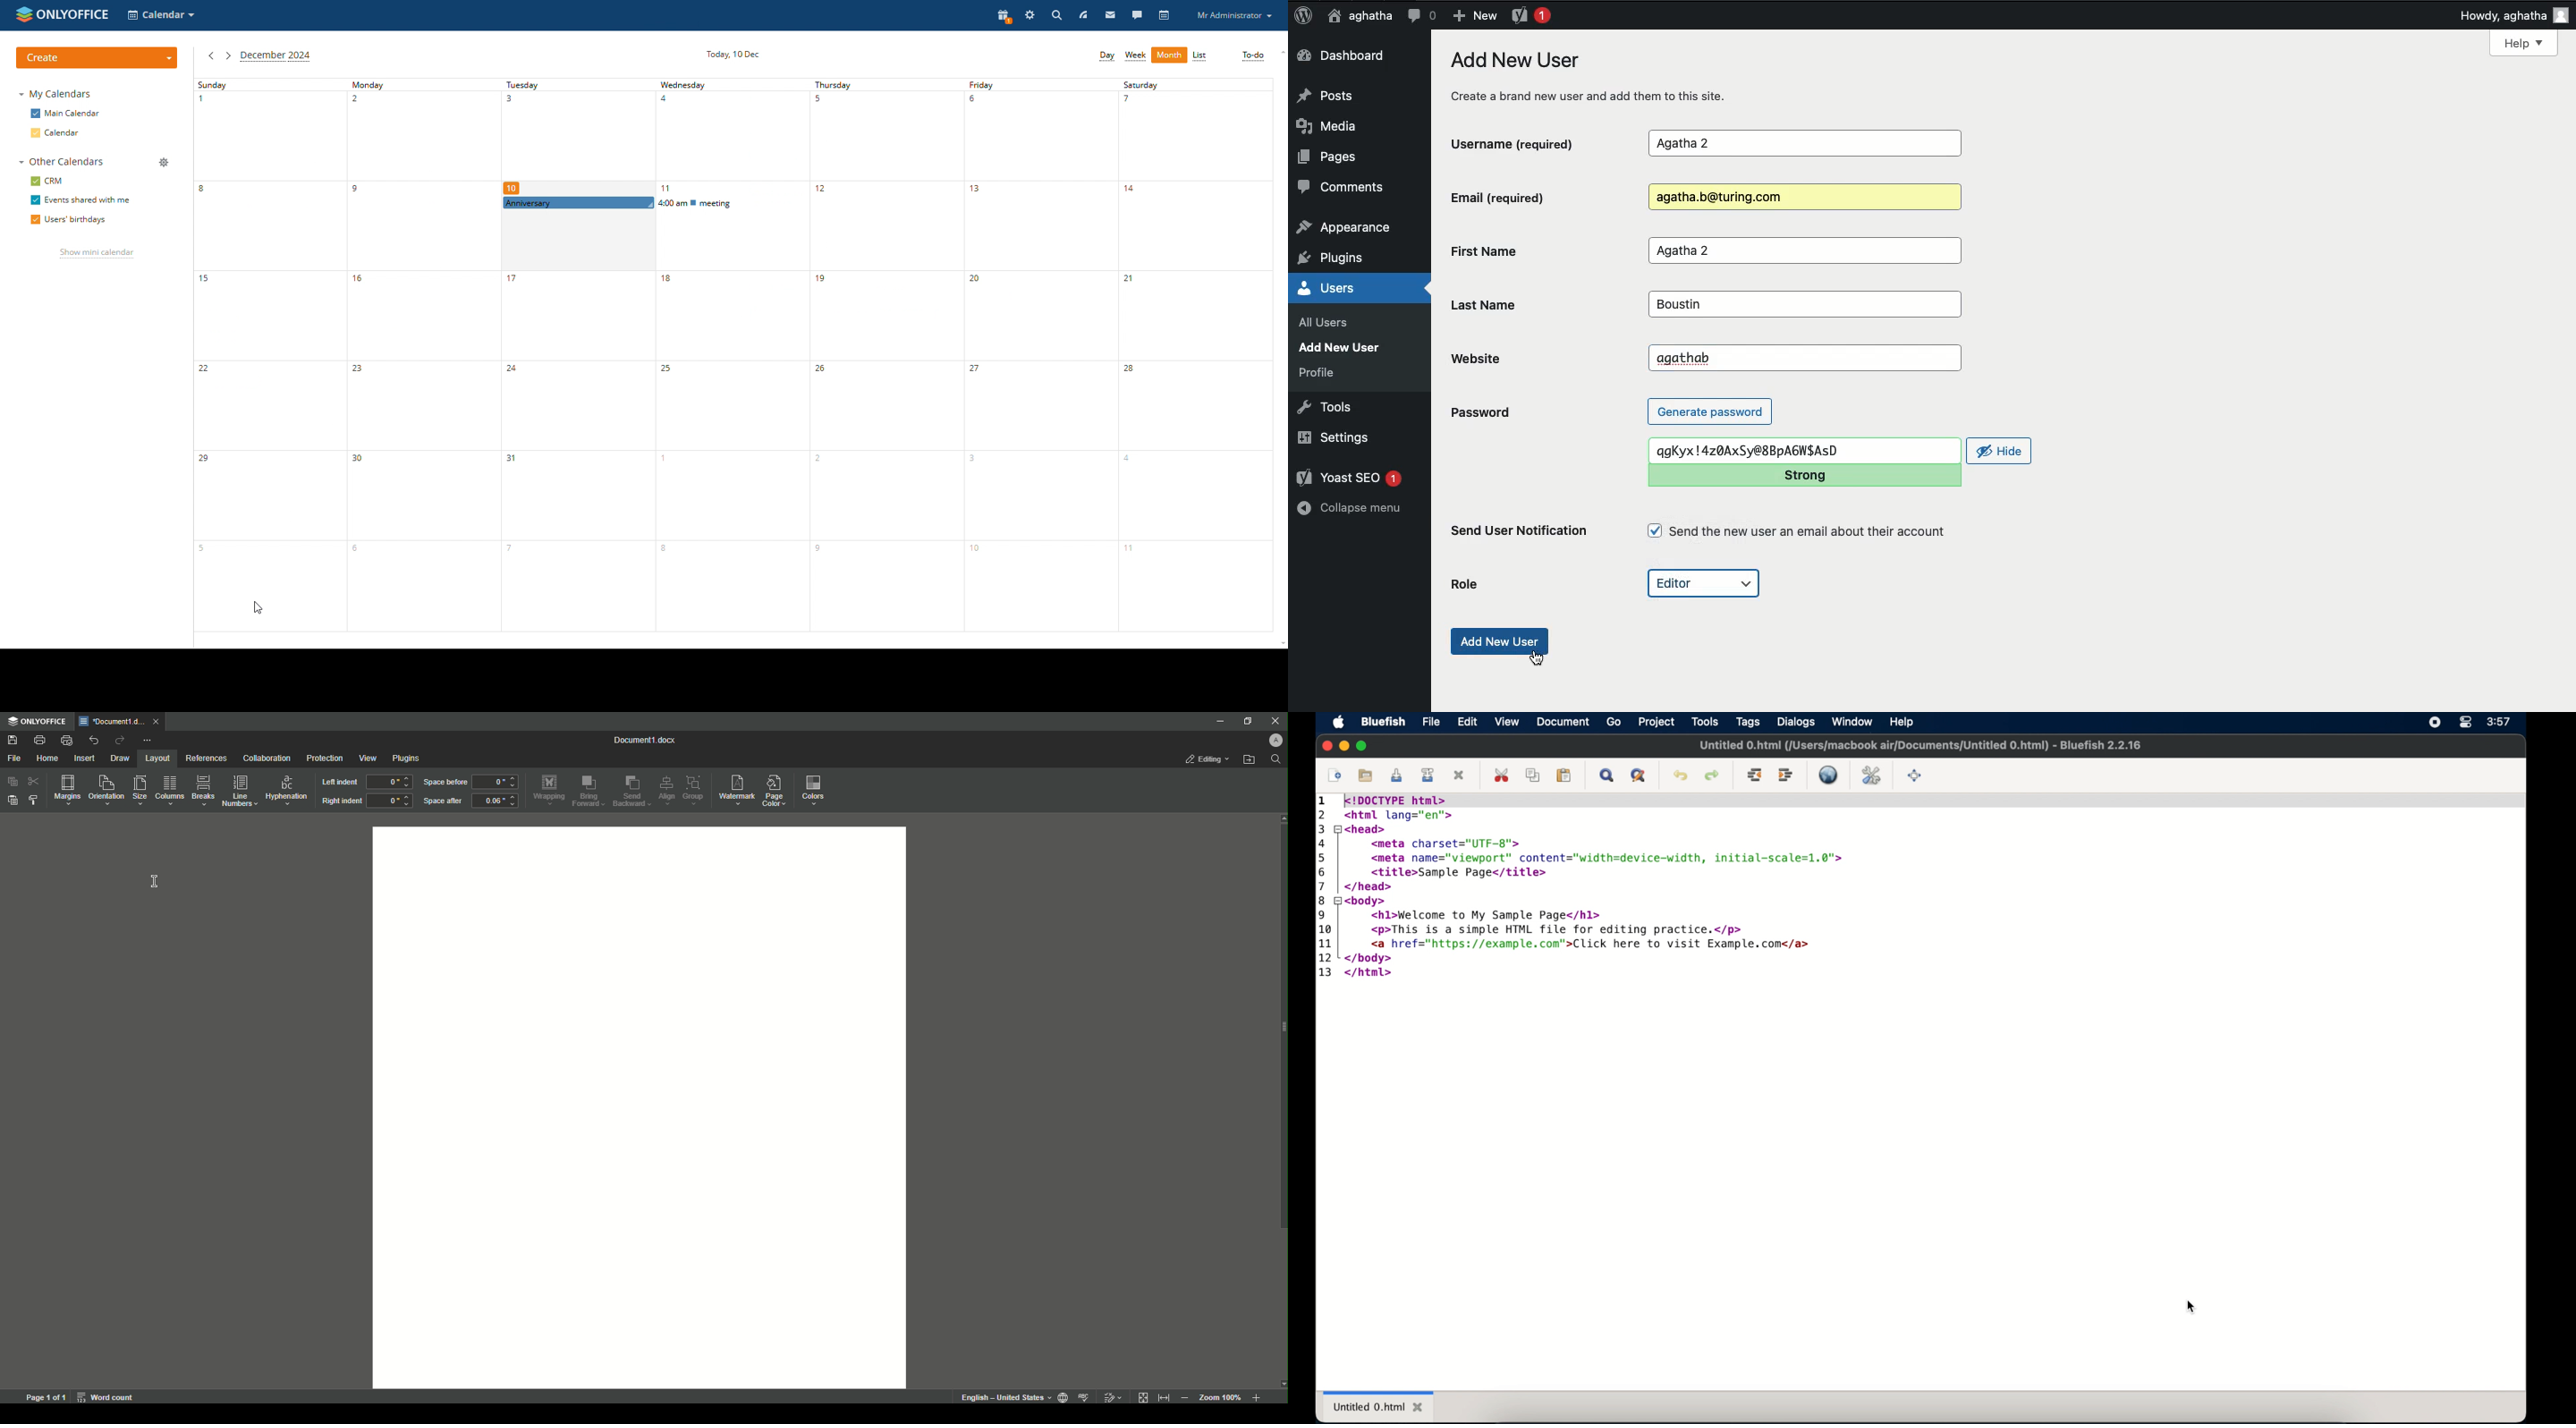 Image resolution: width=2576 pixels, height=1428 pixels. I want to click on Send user notification , so click(1521, 534).